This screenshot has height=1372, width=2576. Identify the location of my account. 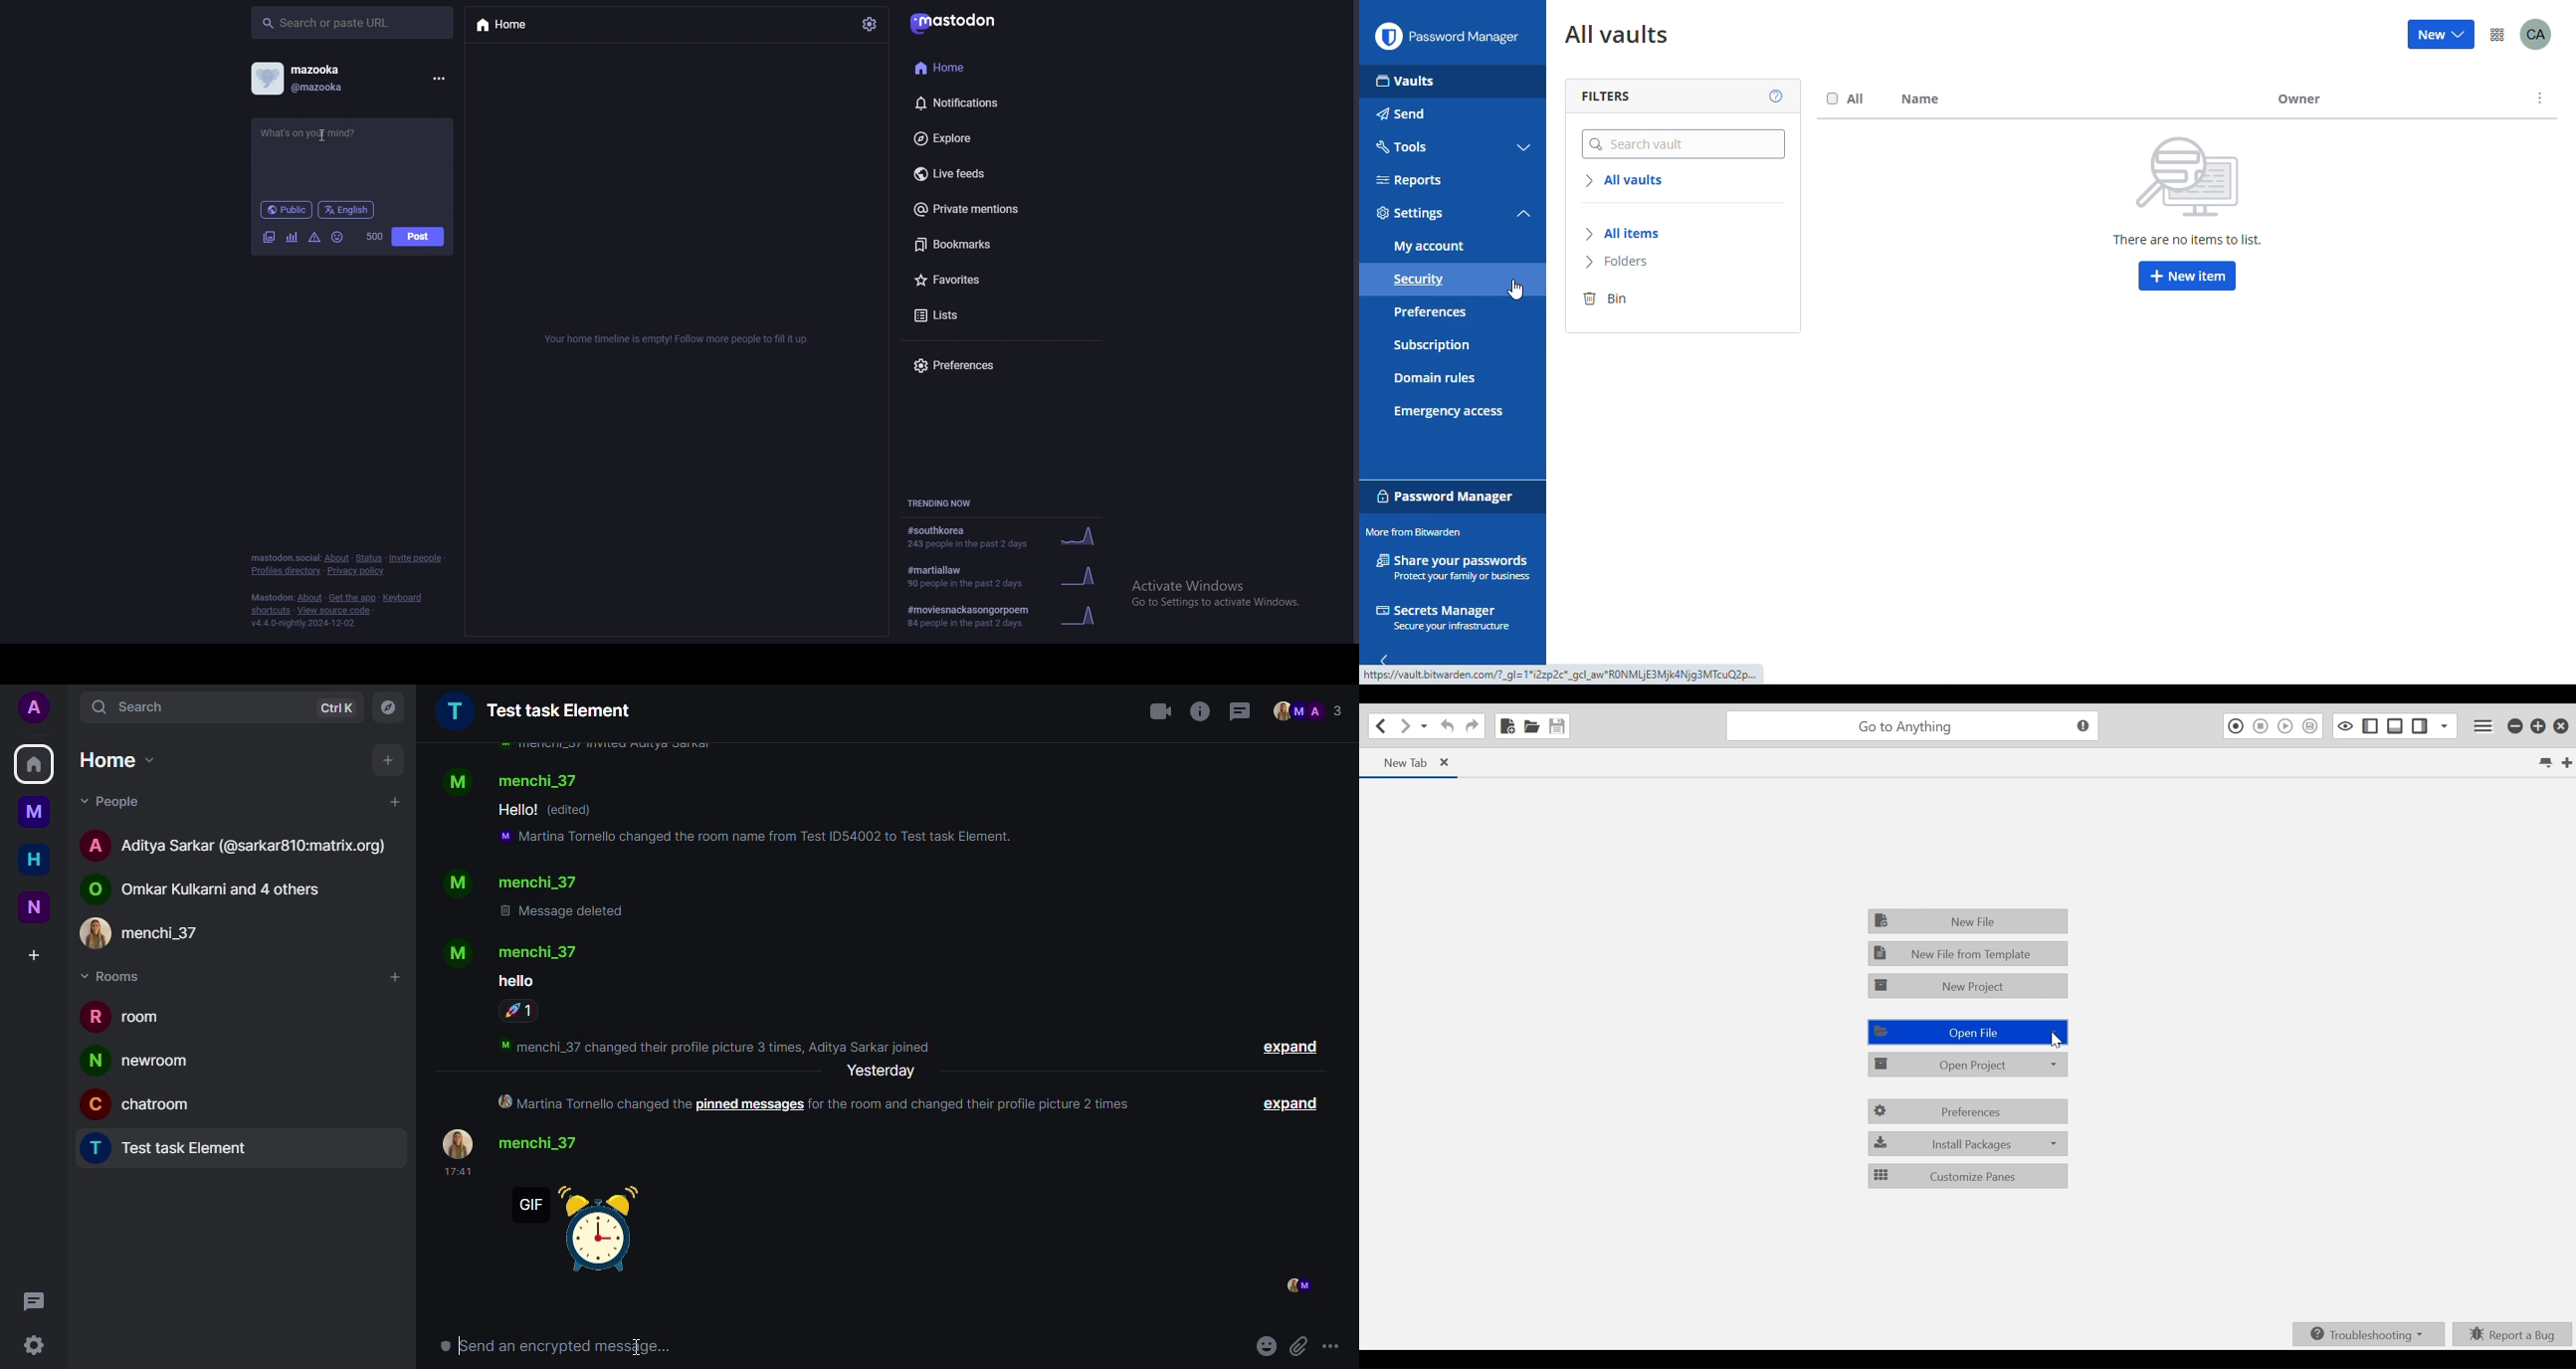
(1430, 246).